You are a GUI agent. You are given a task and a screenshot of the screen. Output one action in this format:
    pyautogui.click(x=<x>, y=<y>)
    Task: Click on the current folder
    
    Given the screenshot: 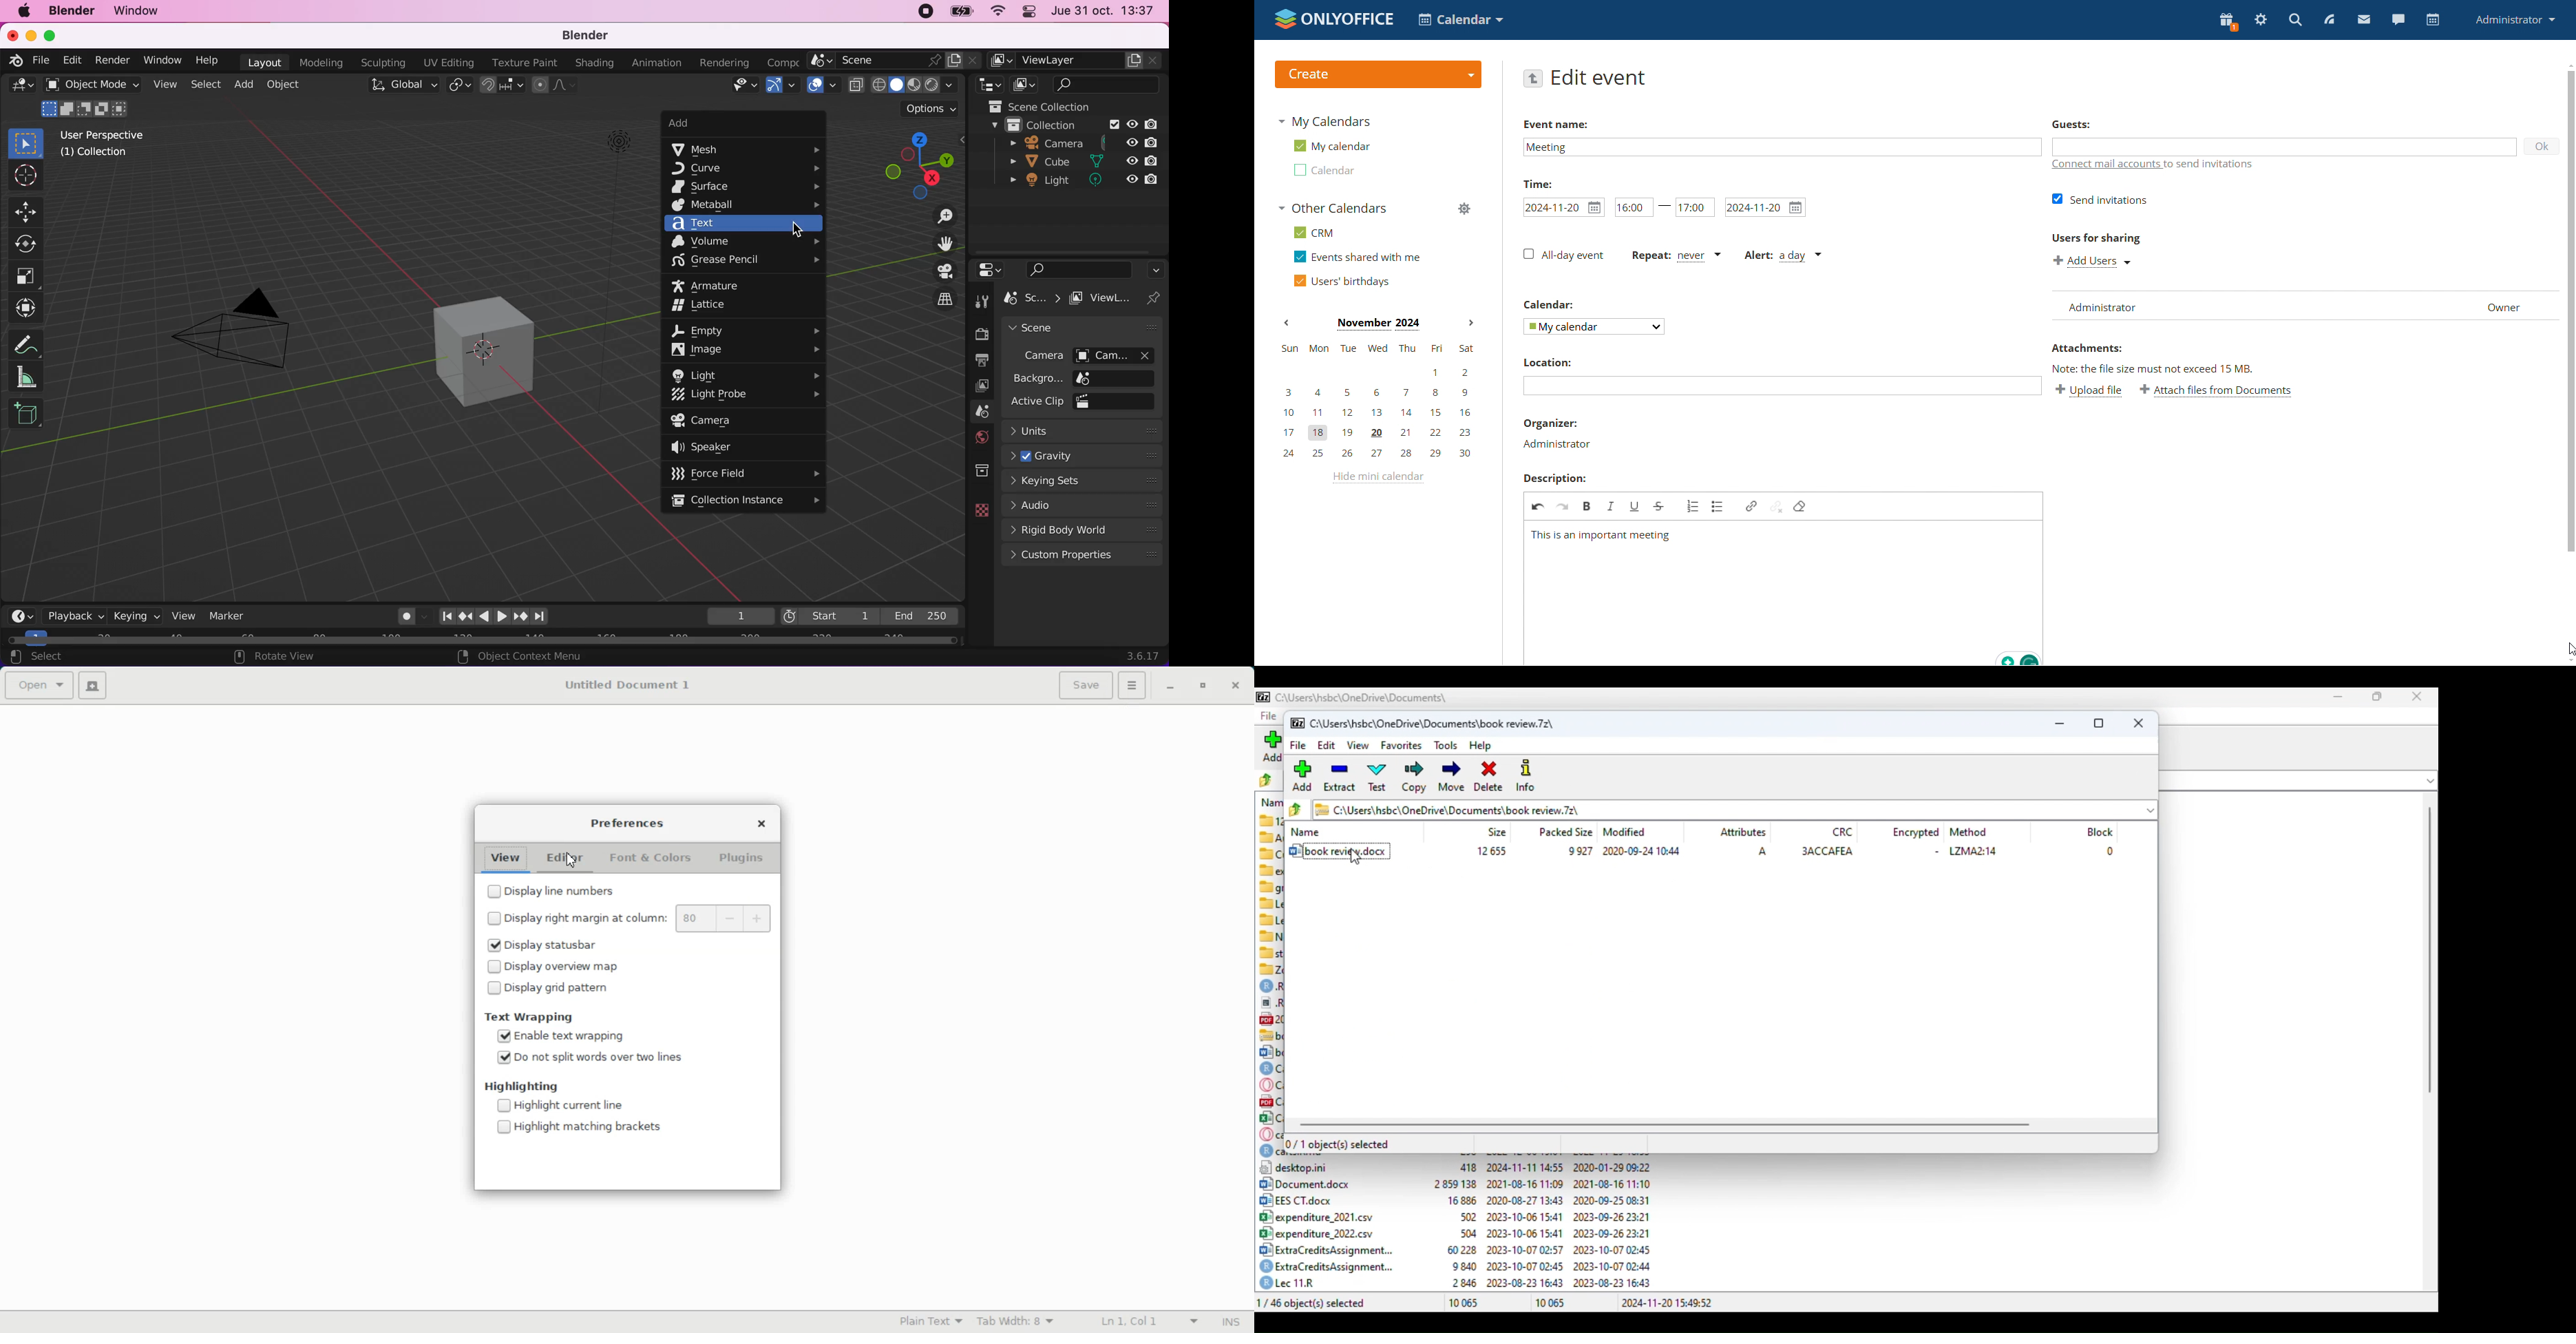 What is the action you would take?
    pyautogui.click(x=1735, y=809)
    